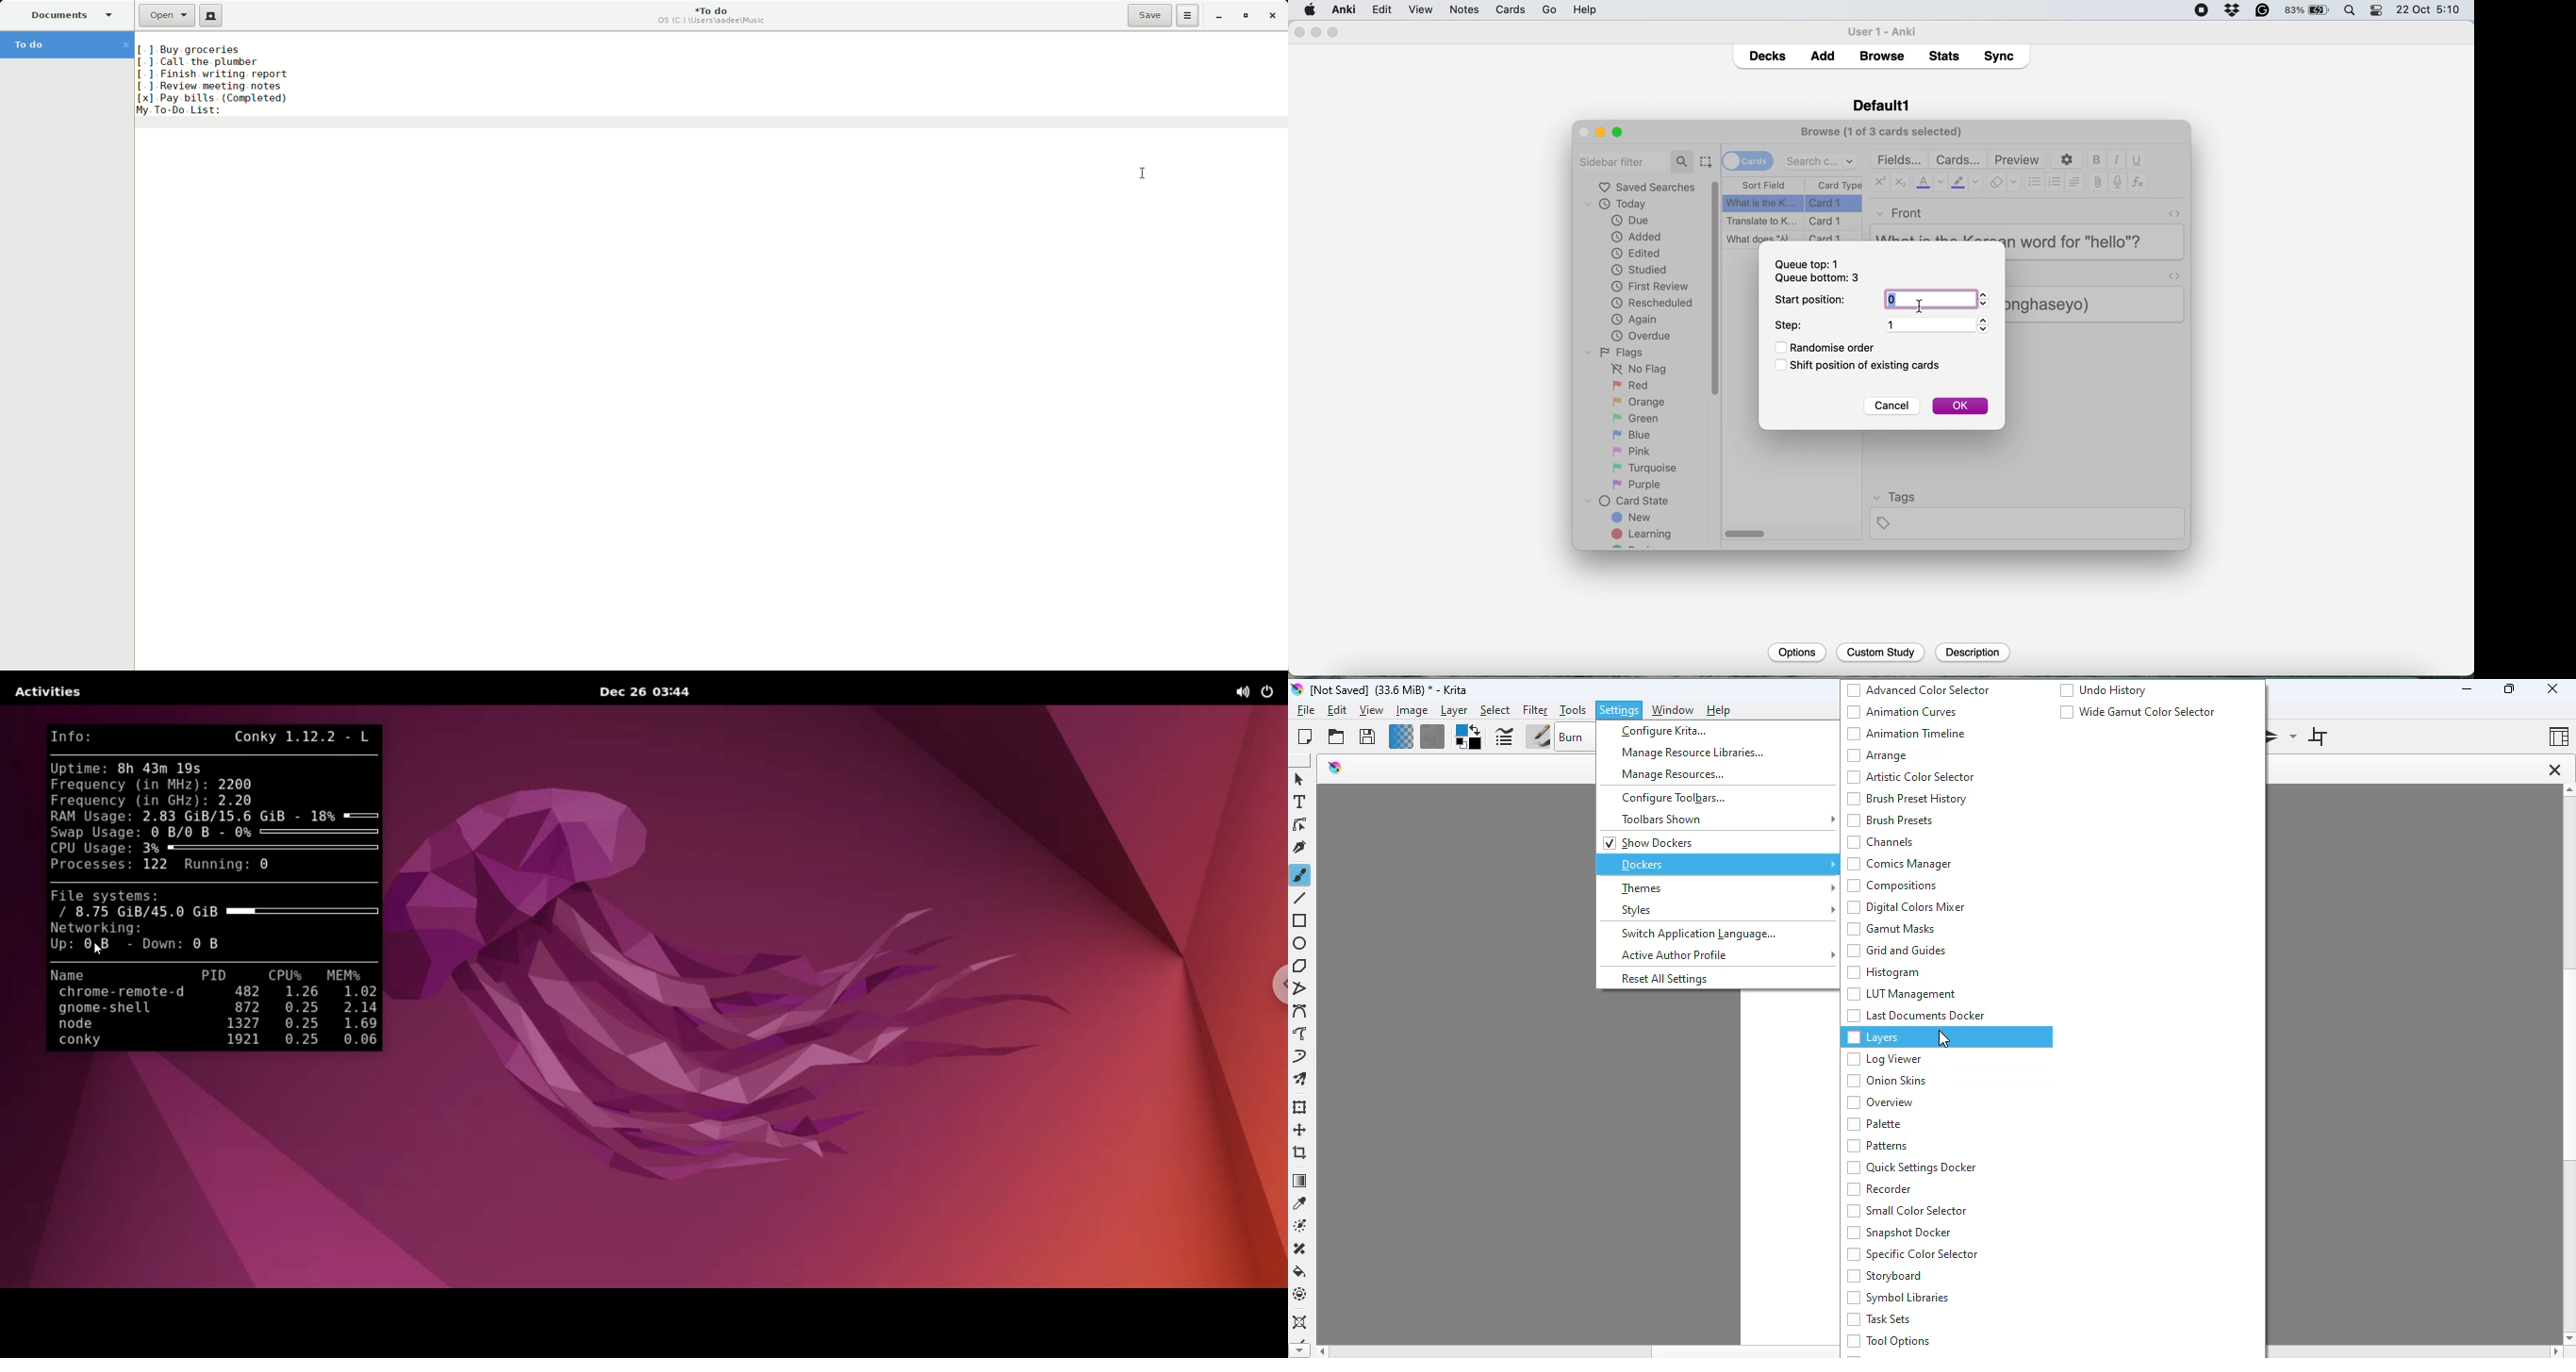 The height and width of the screenshot is (1372, 2576). Describe the element at coordinates (1655, 303) in the screenshot. I see `resheduled` at that location.